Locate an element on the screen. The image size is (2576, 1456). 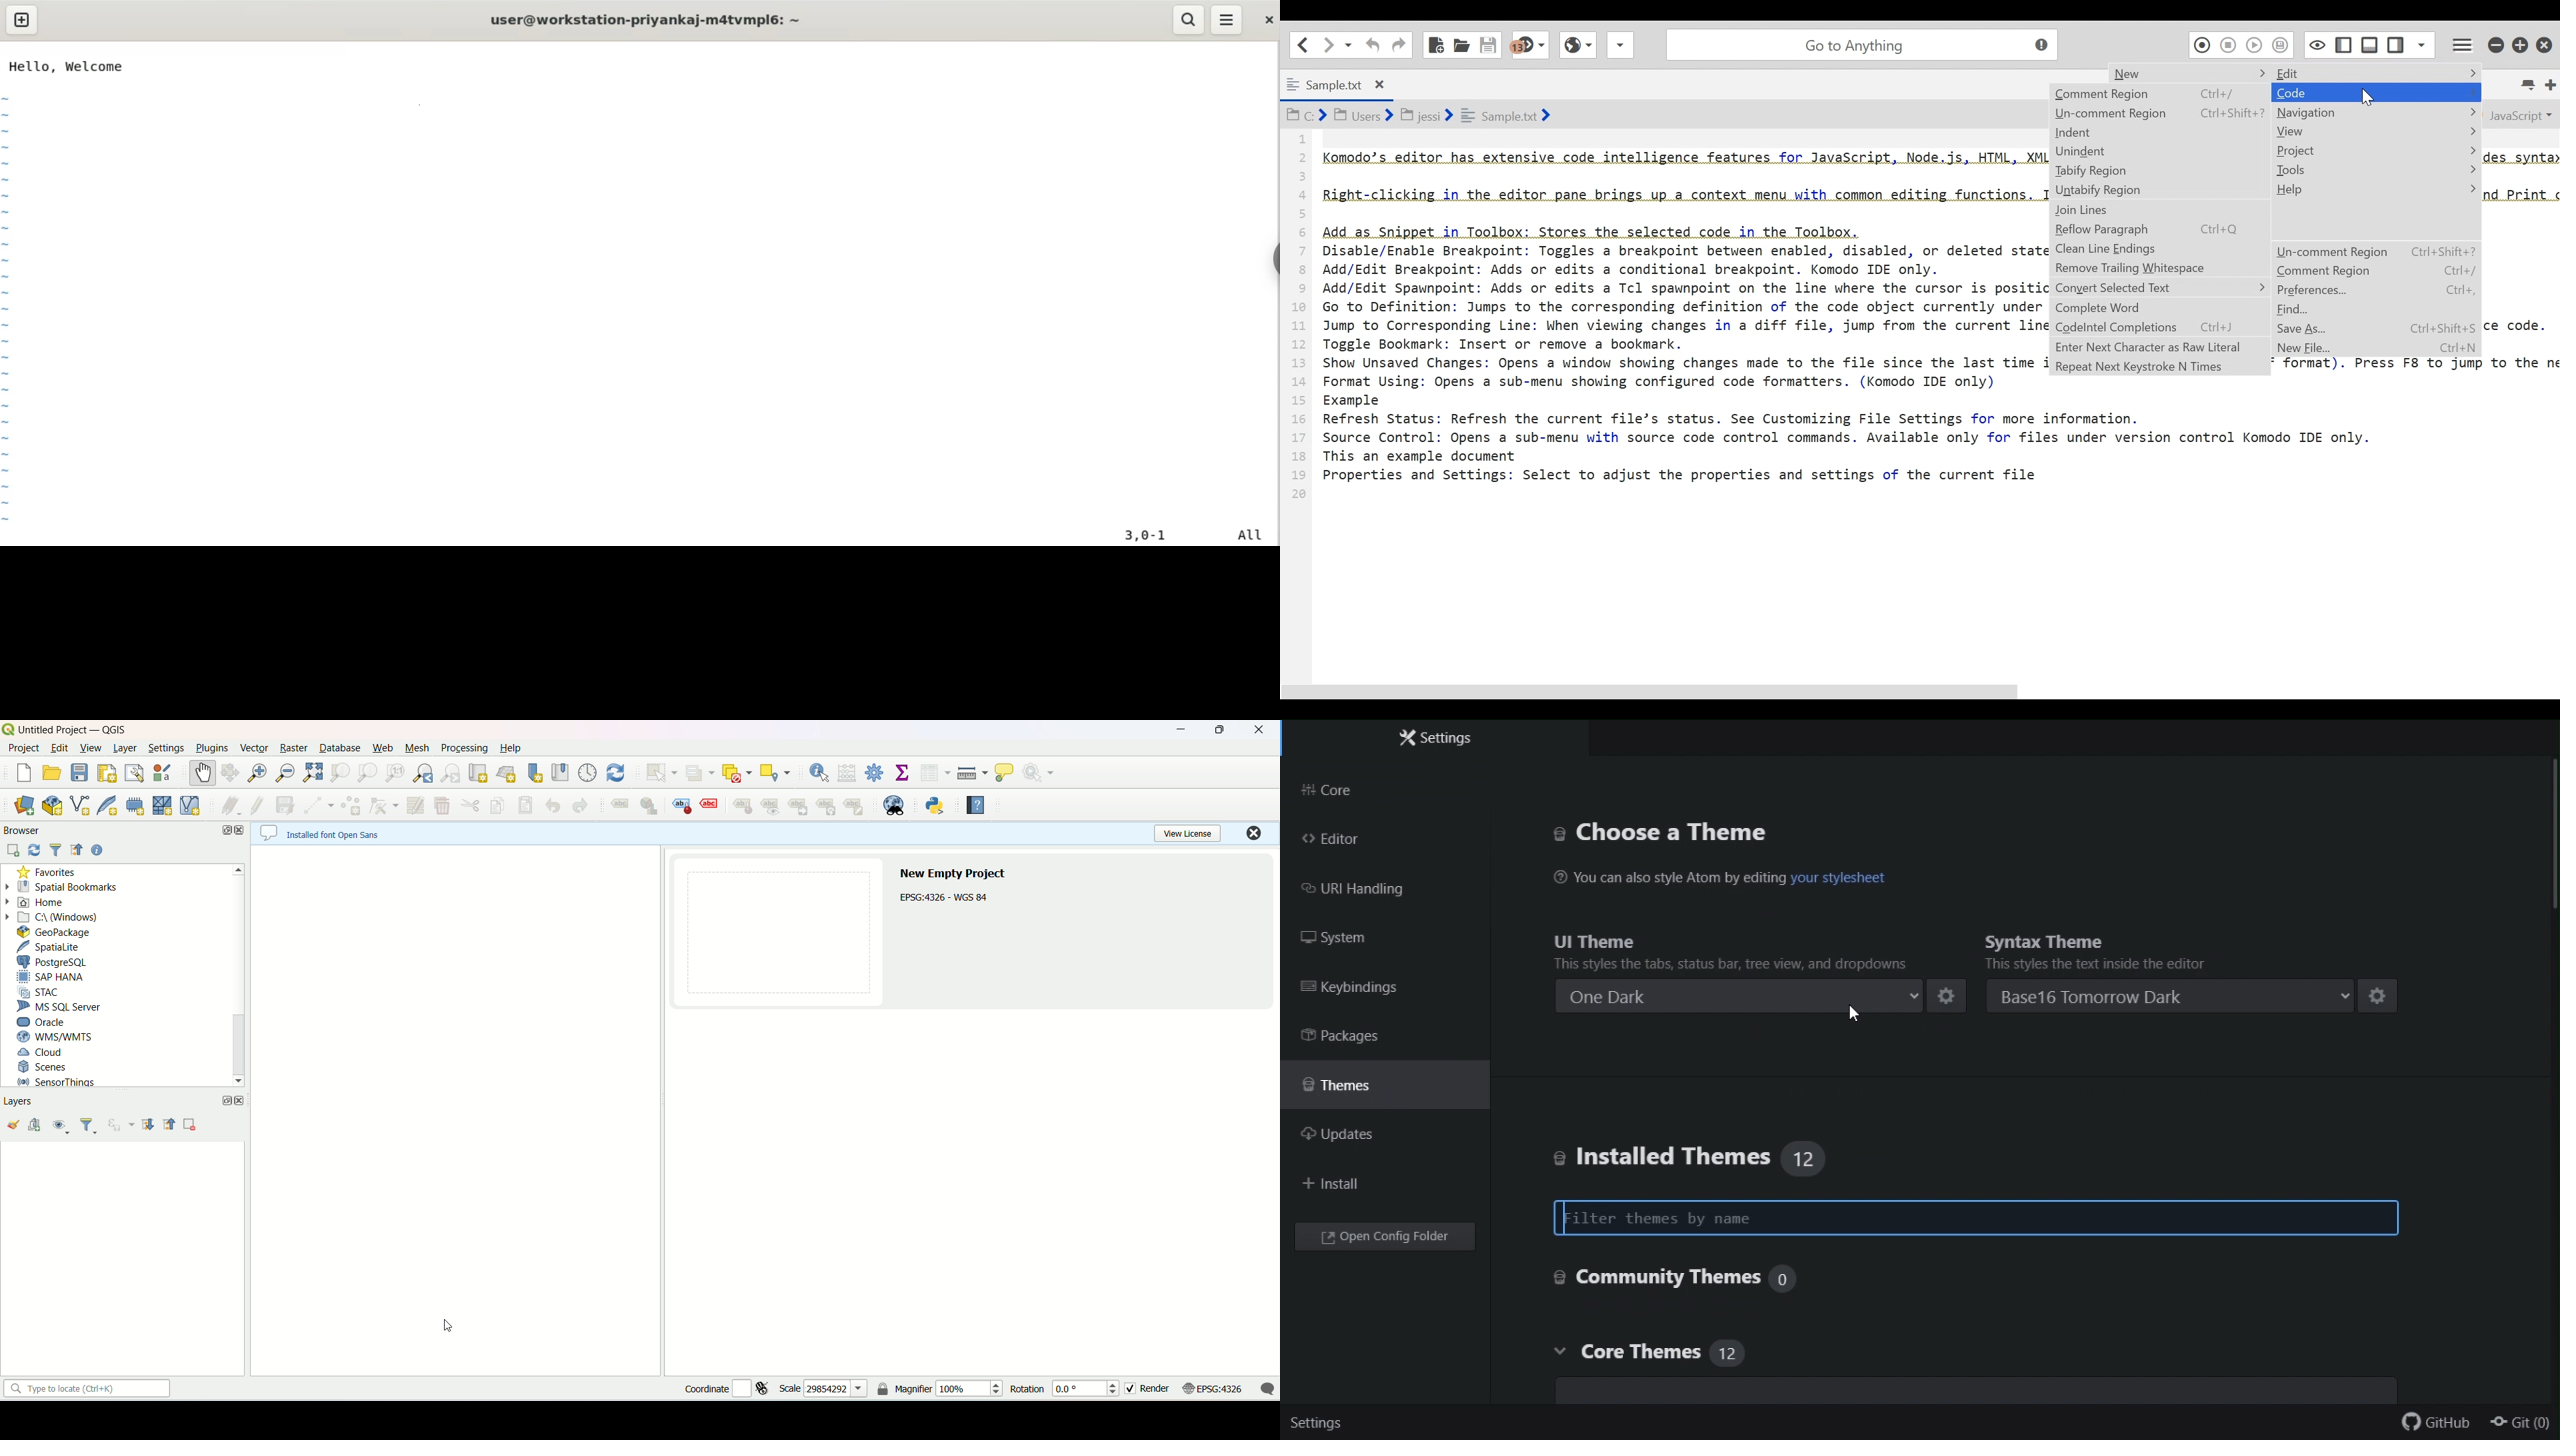
raster is located at coordinates (293, 748).